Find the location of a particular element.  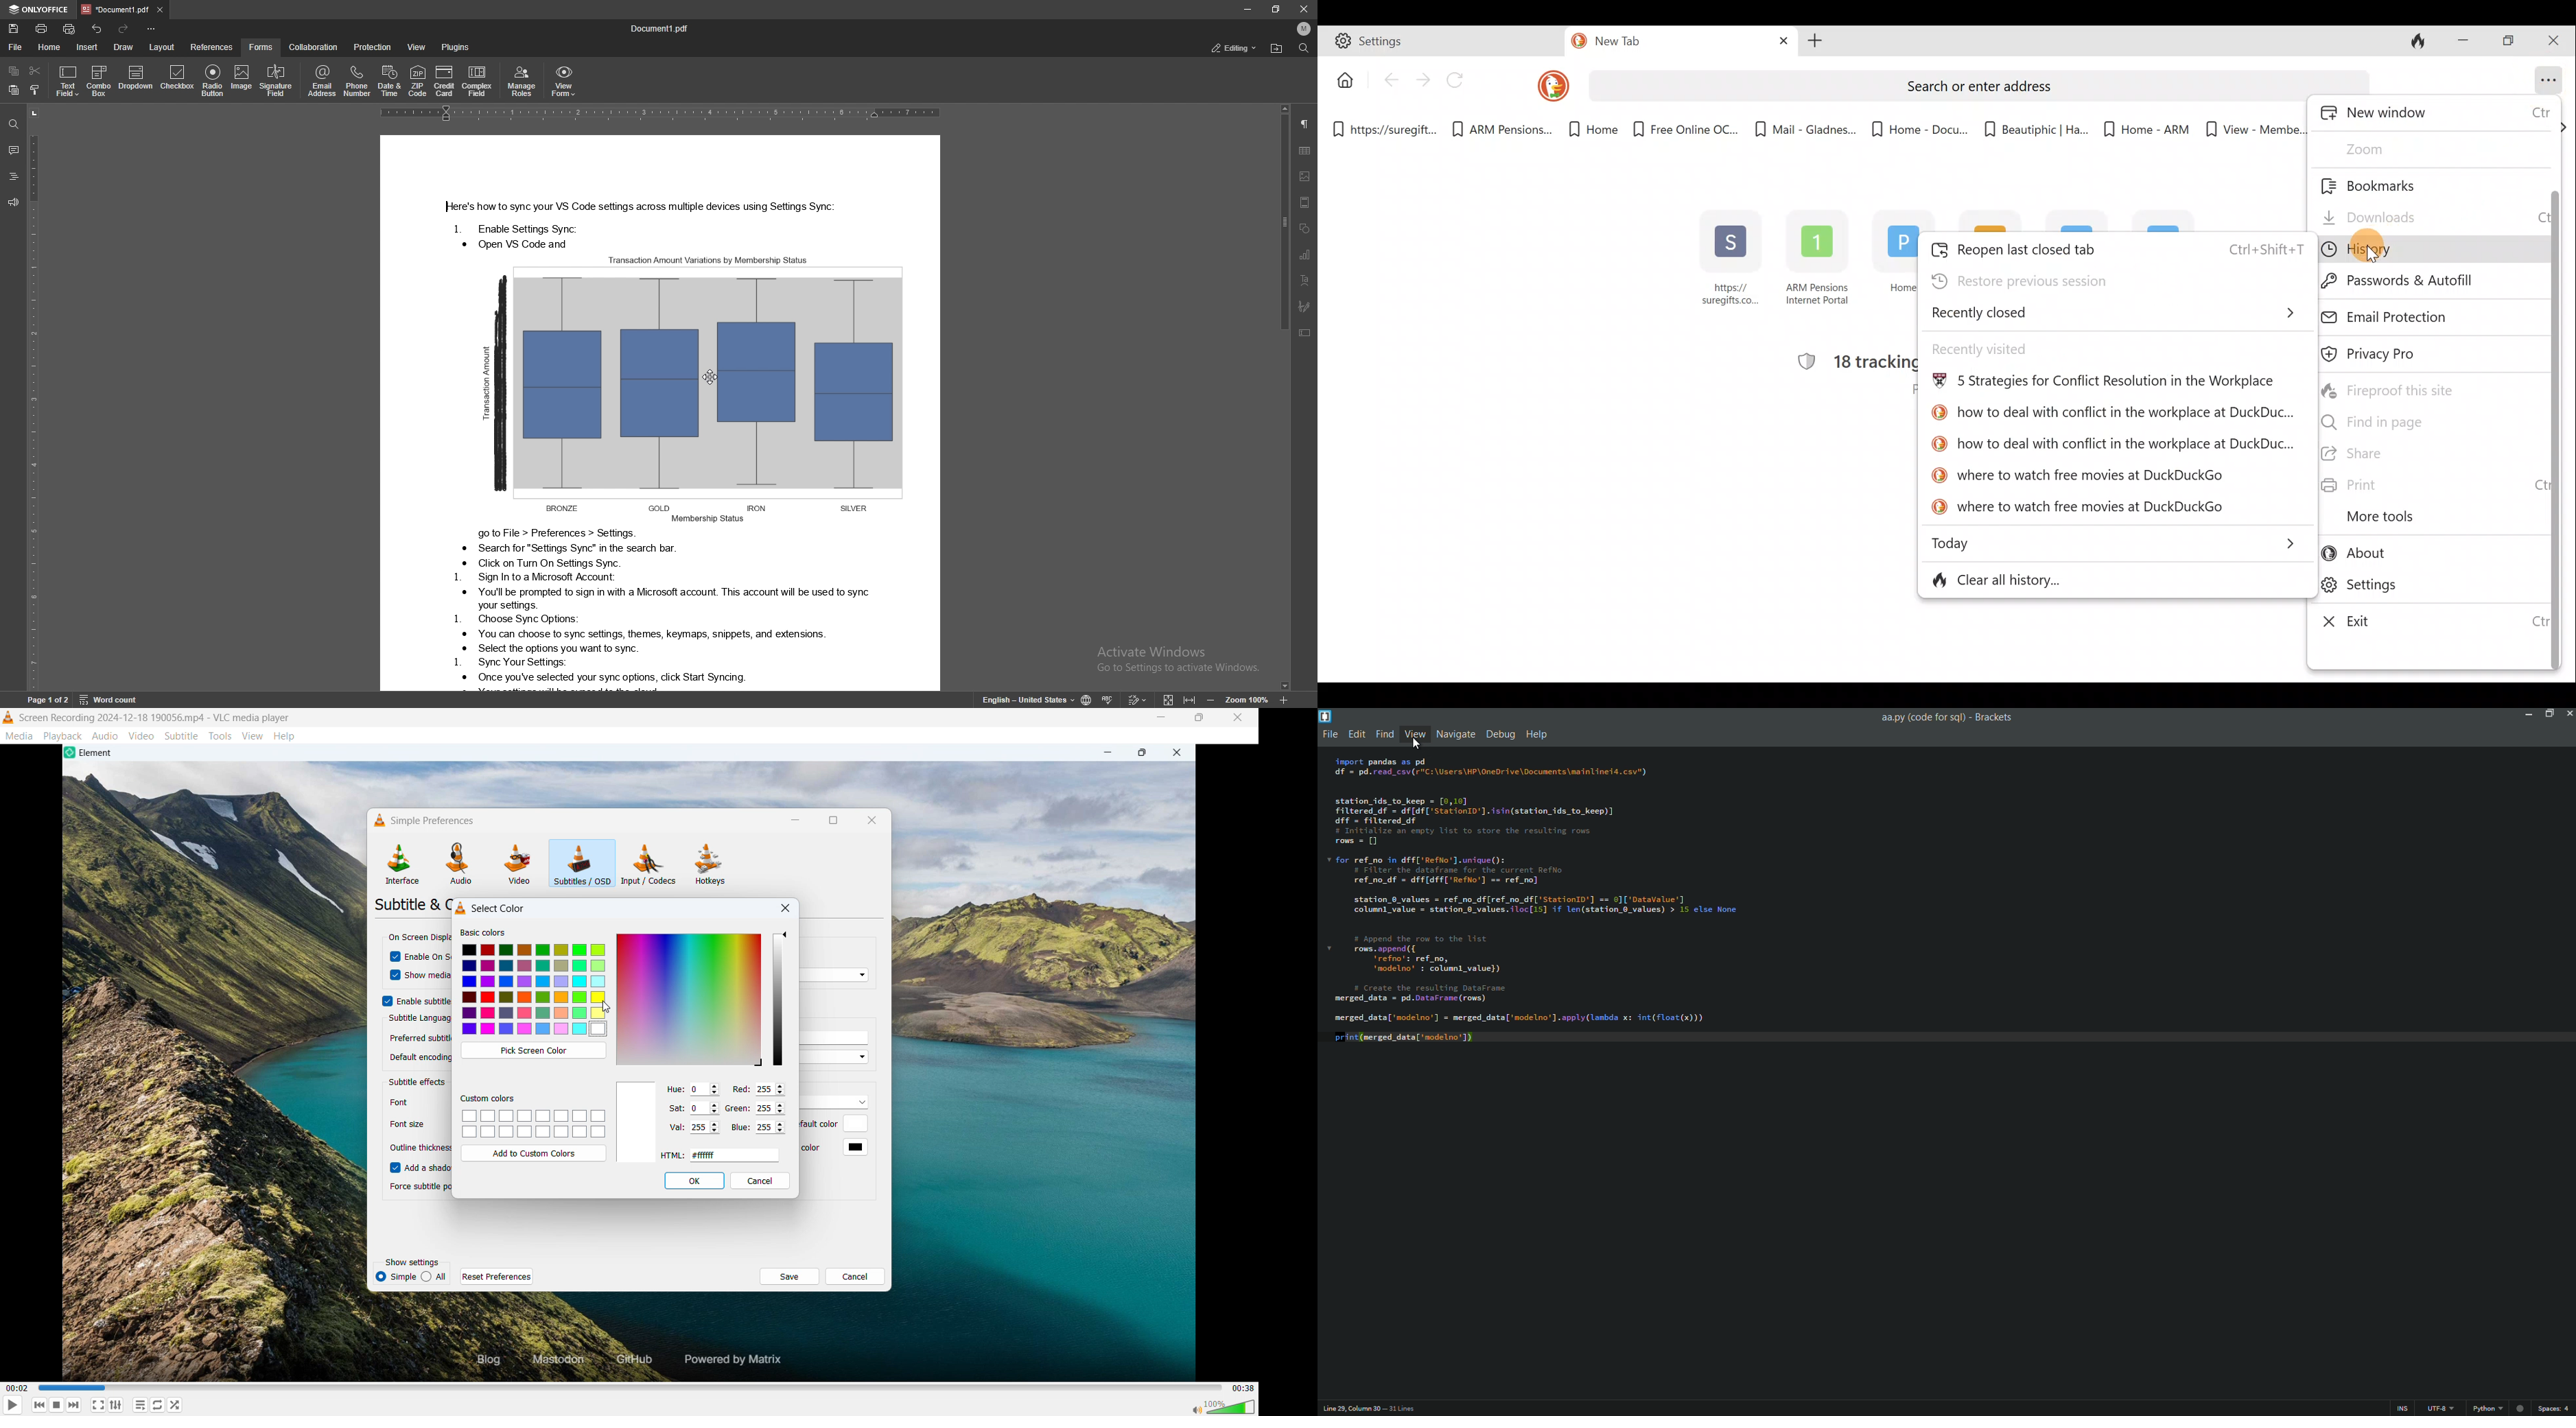

ins text field is located at coordinates (2403, 1408).